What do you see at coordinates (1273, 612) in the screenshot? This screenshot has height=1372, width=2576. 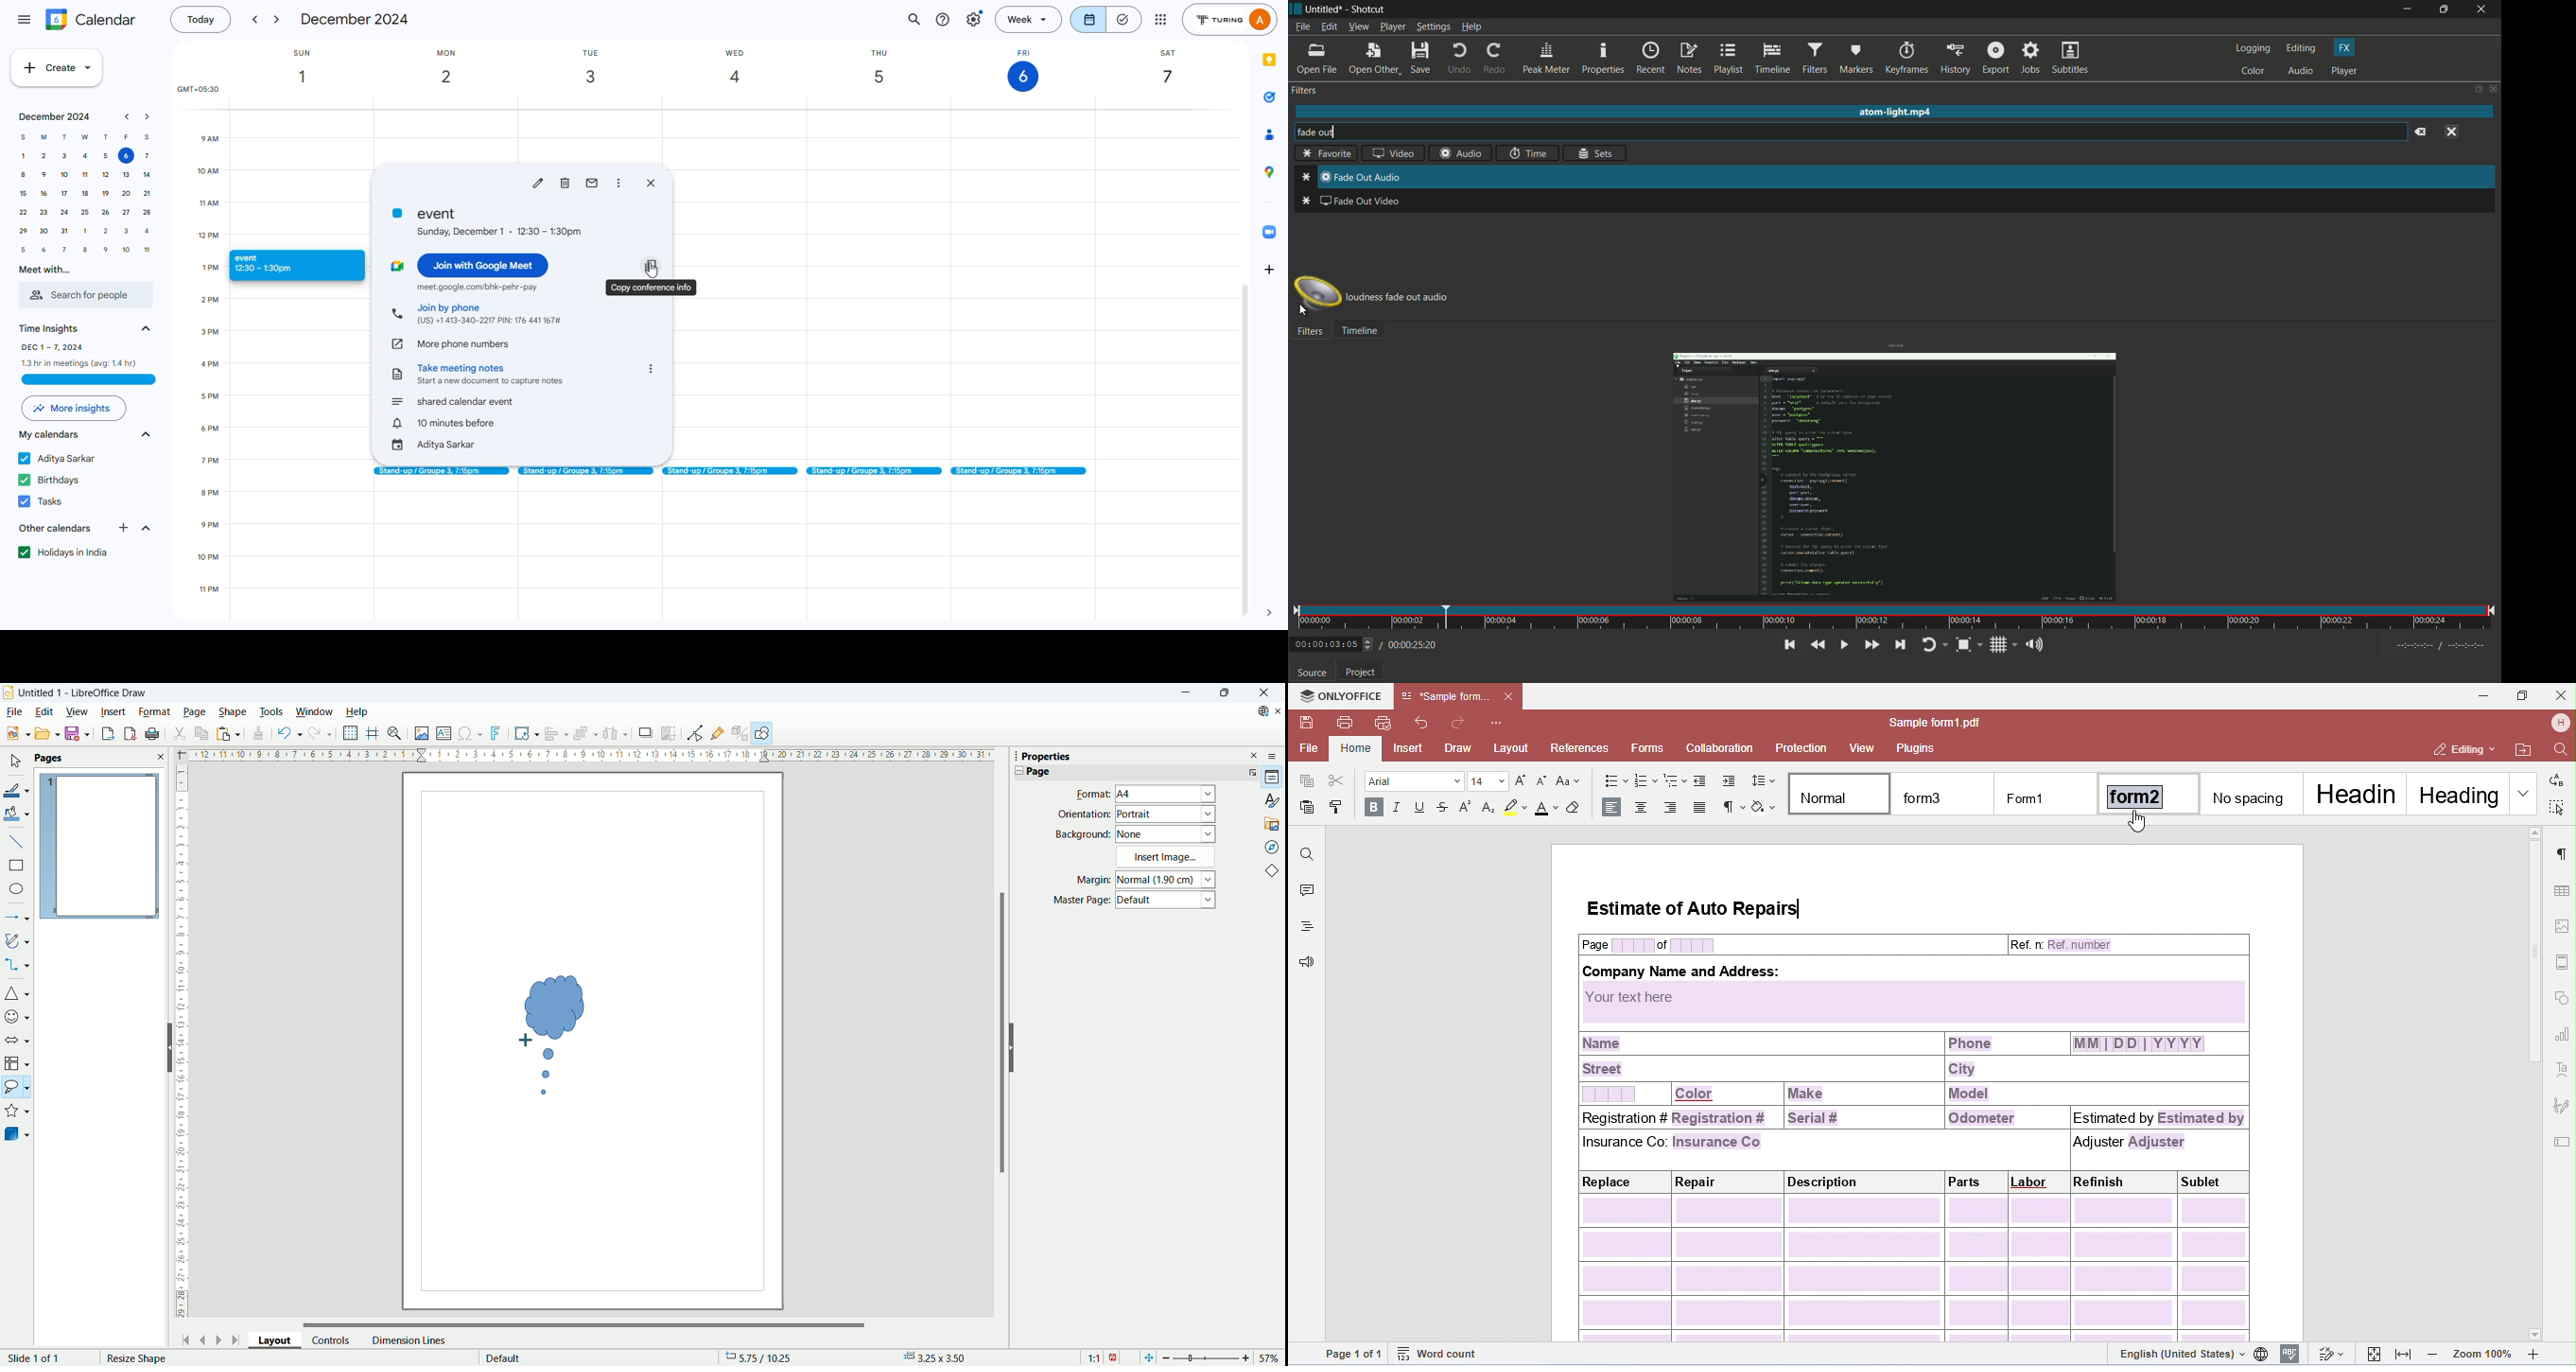 I see `next page` at bounding box center [1273, 612].